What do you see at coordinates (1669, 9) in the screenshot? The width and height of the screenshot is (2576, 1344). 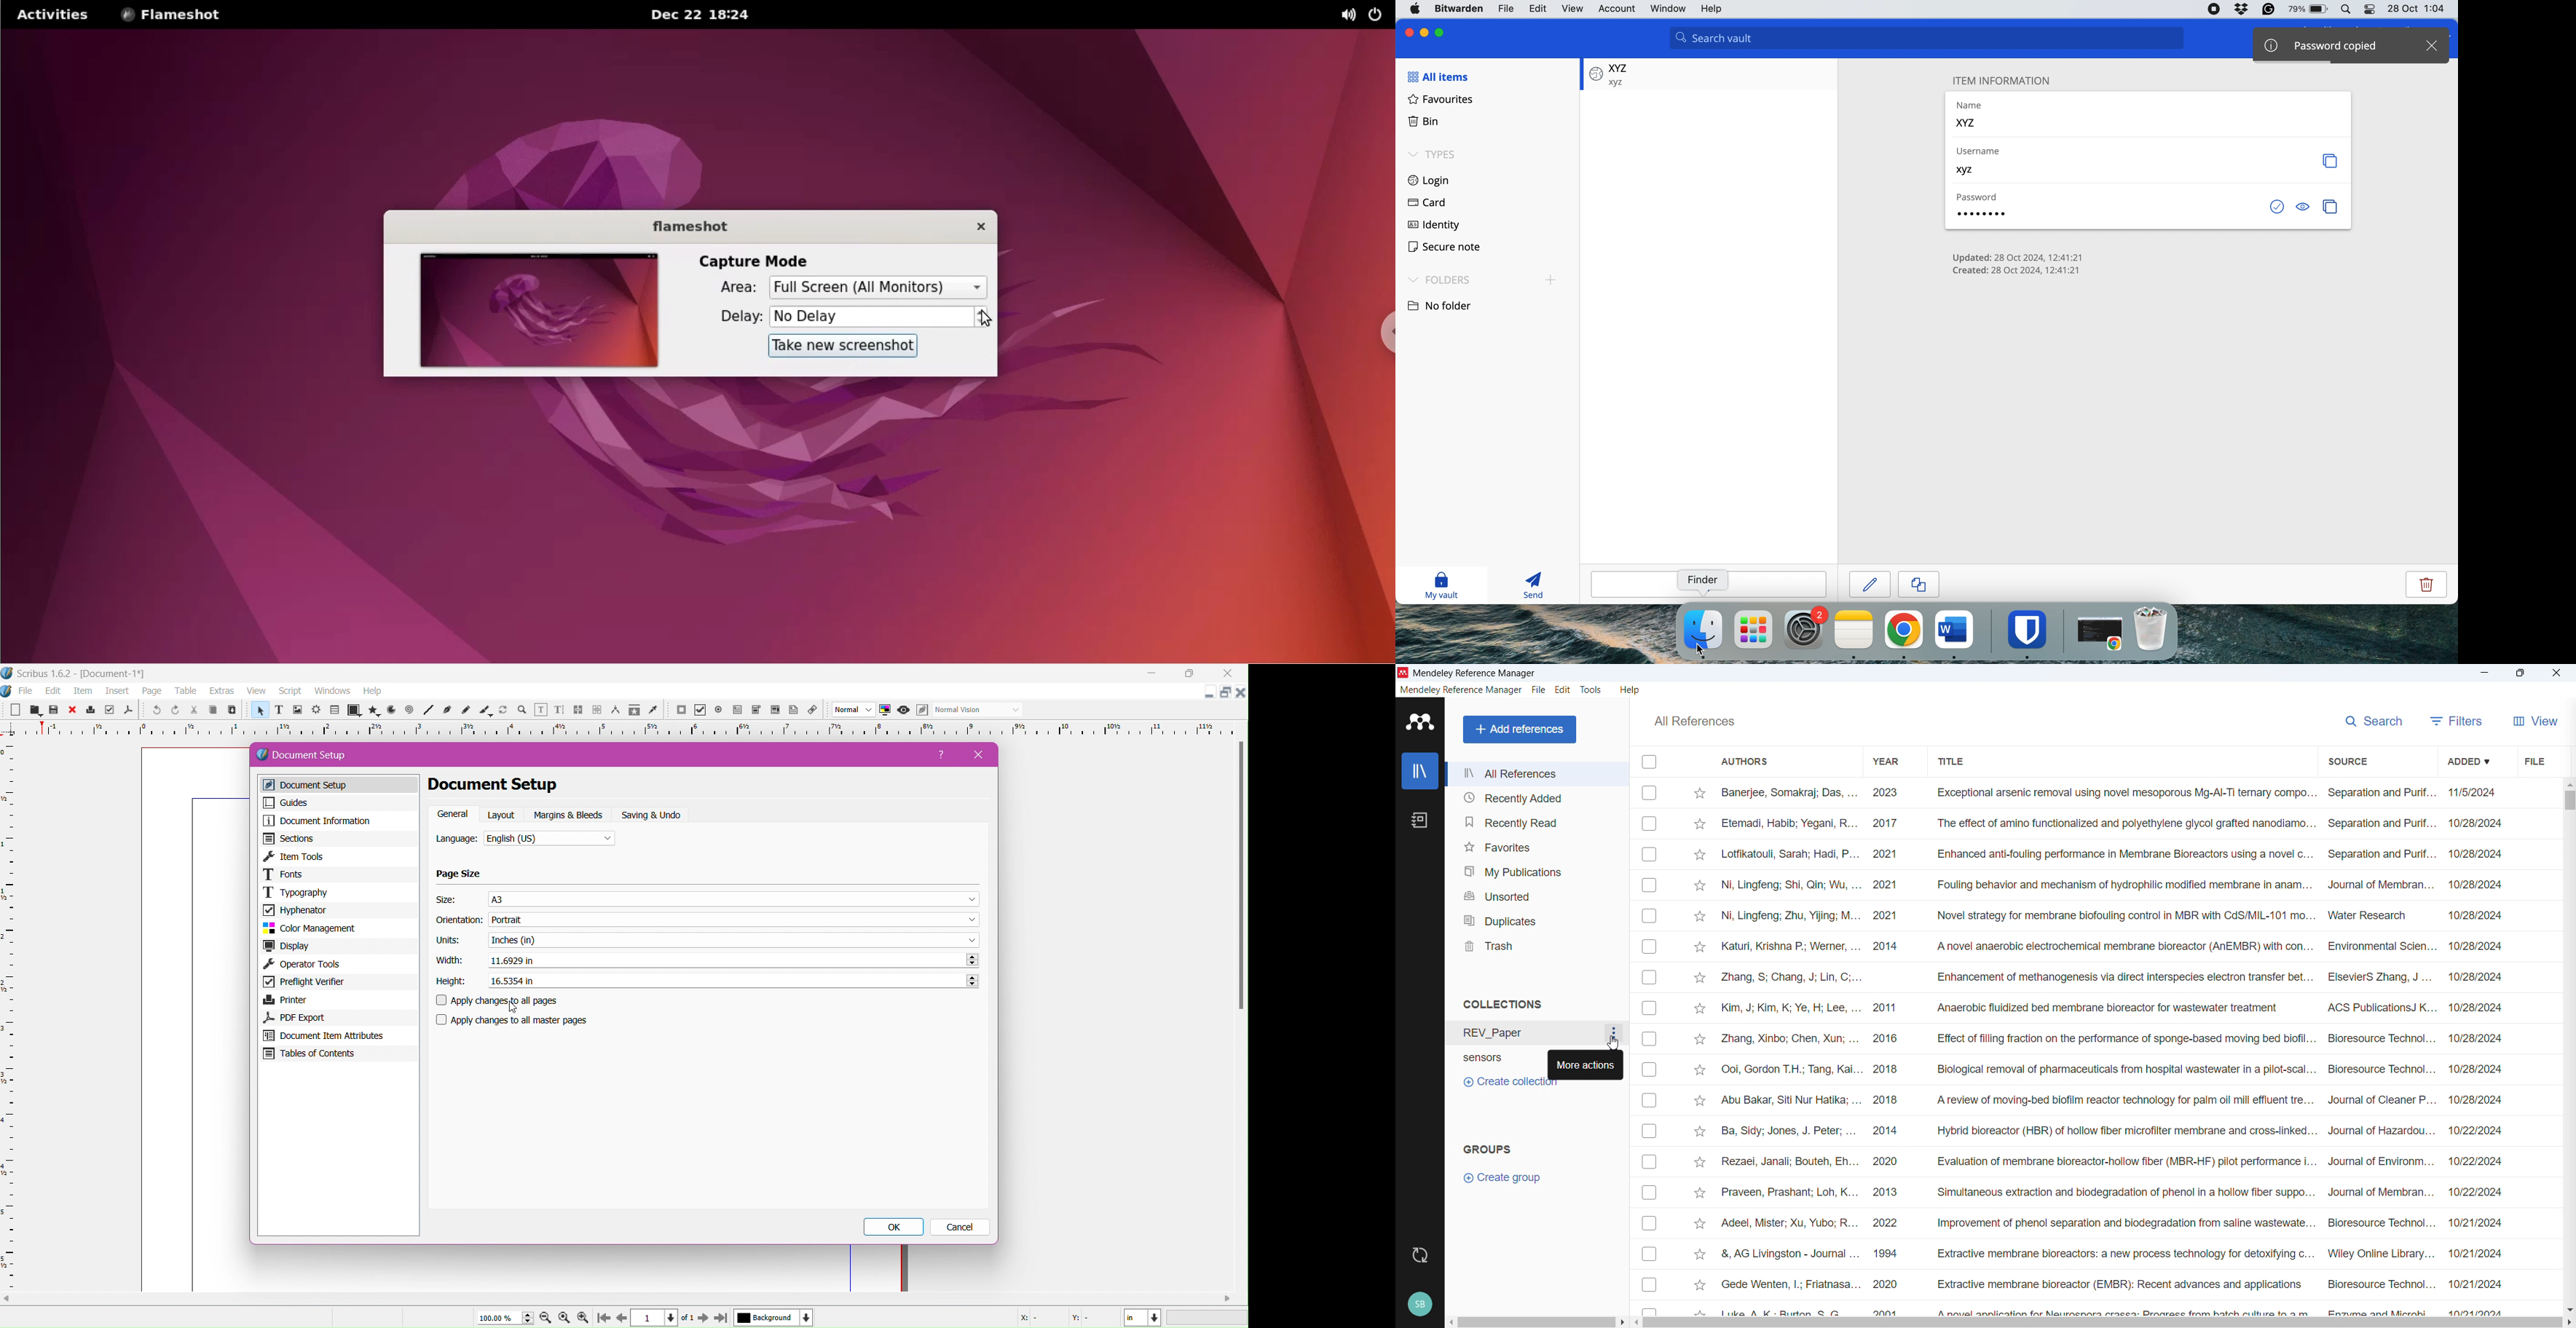 I see `window` at bounding box center [1669, 9].